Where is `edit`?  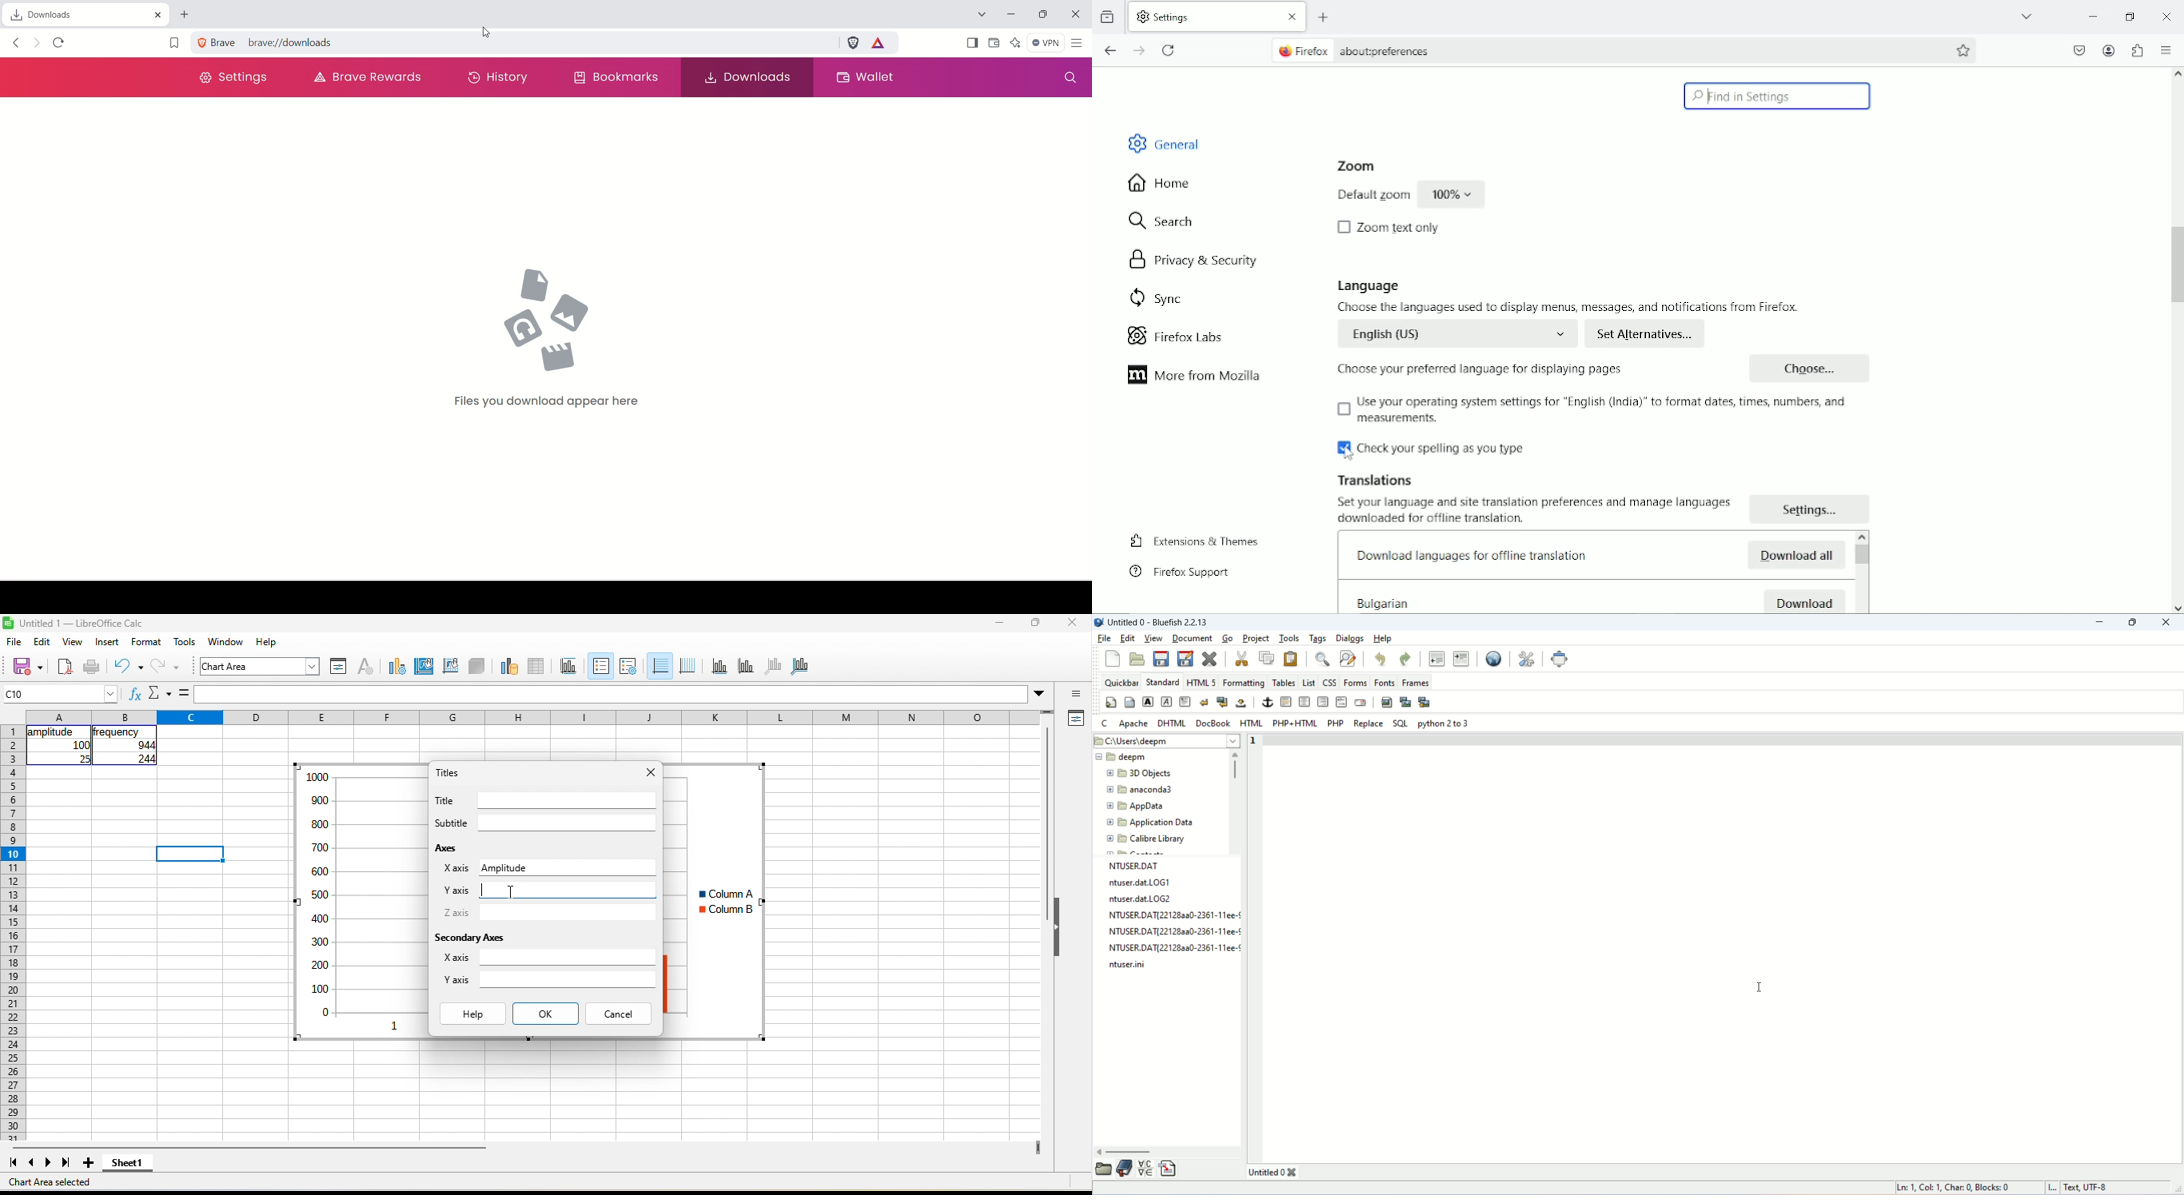
edit is located at coordinates (42, 641).